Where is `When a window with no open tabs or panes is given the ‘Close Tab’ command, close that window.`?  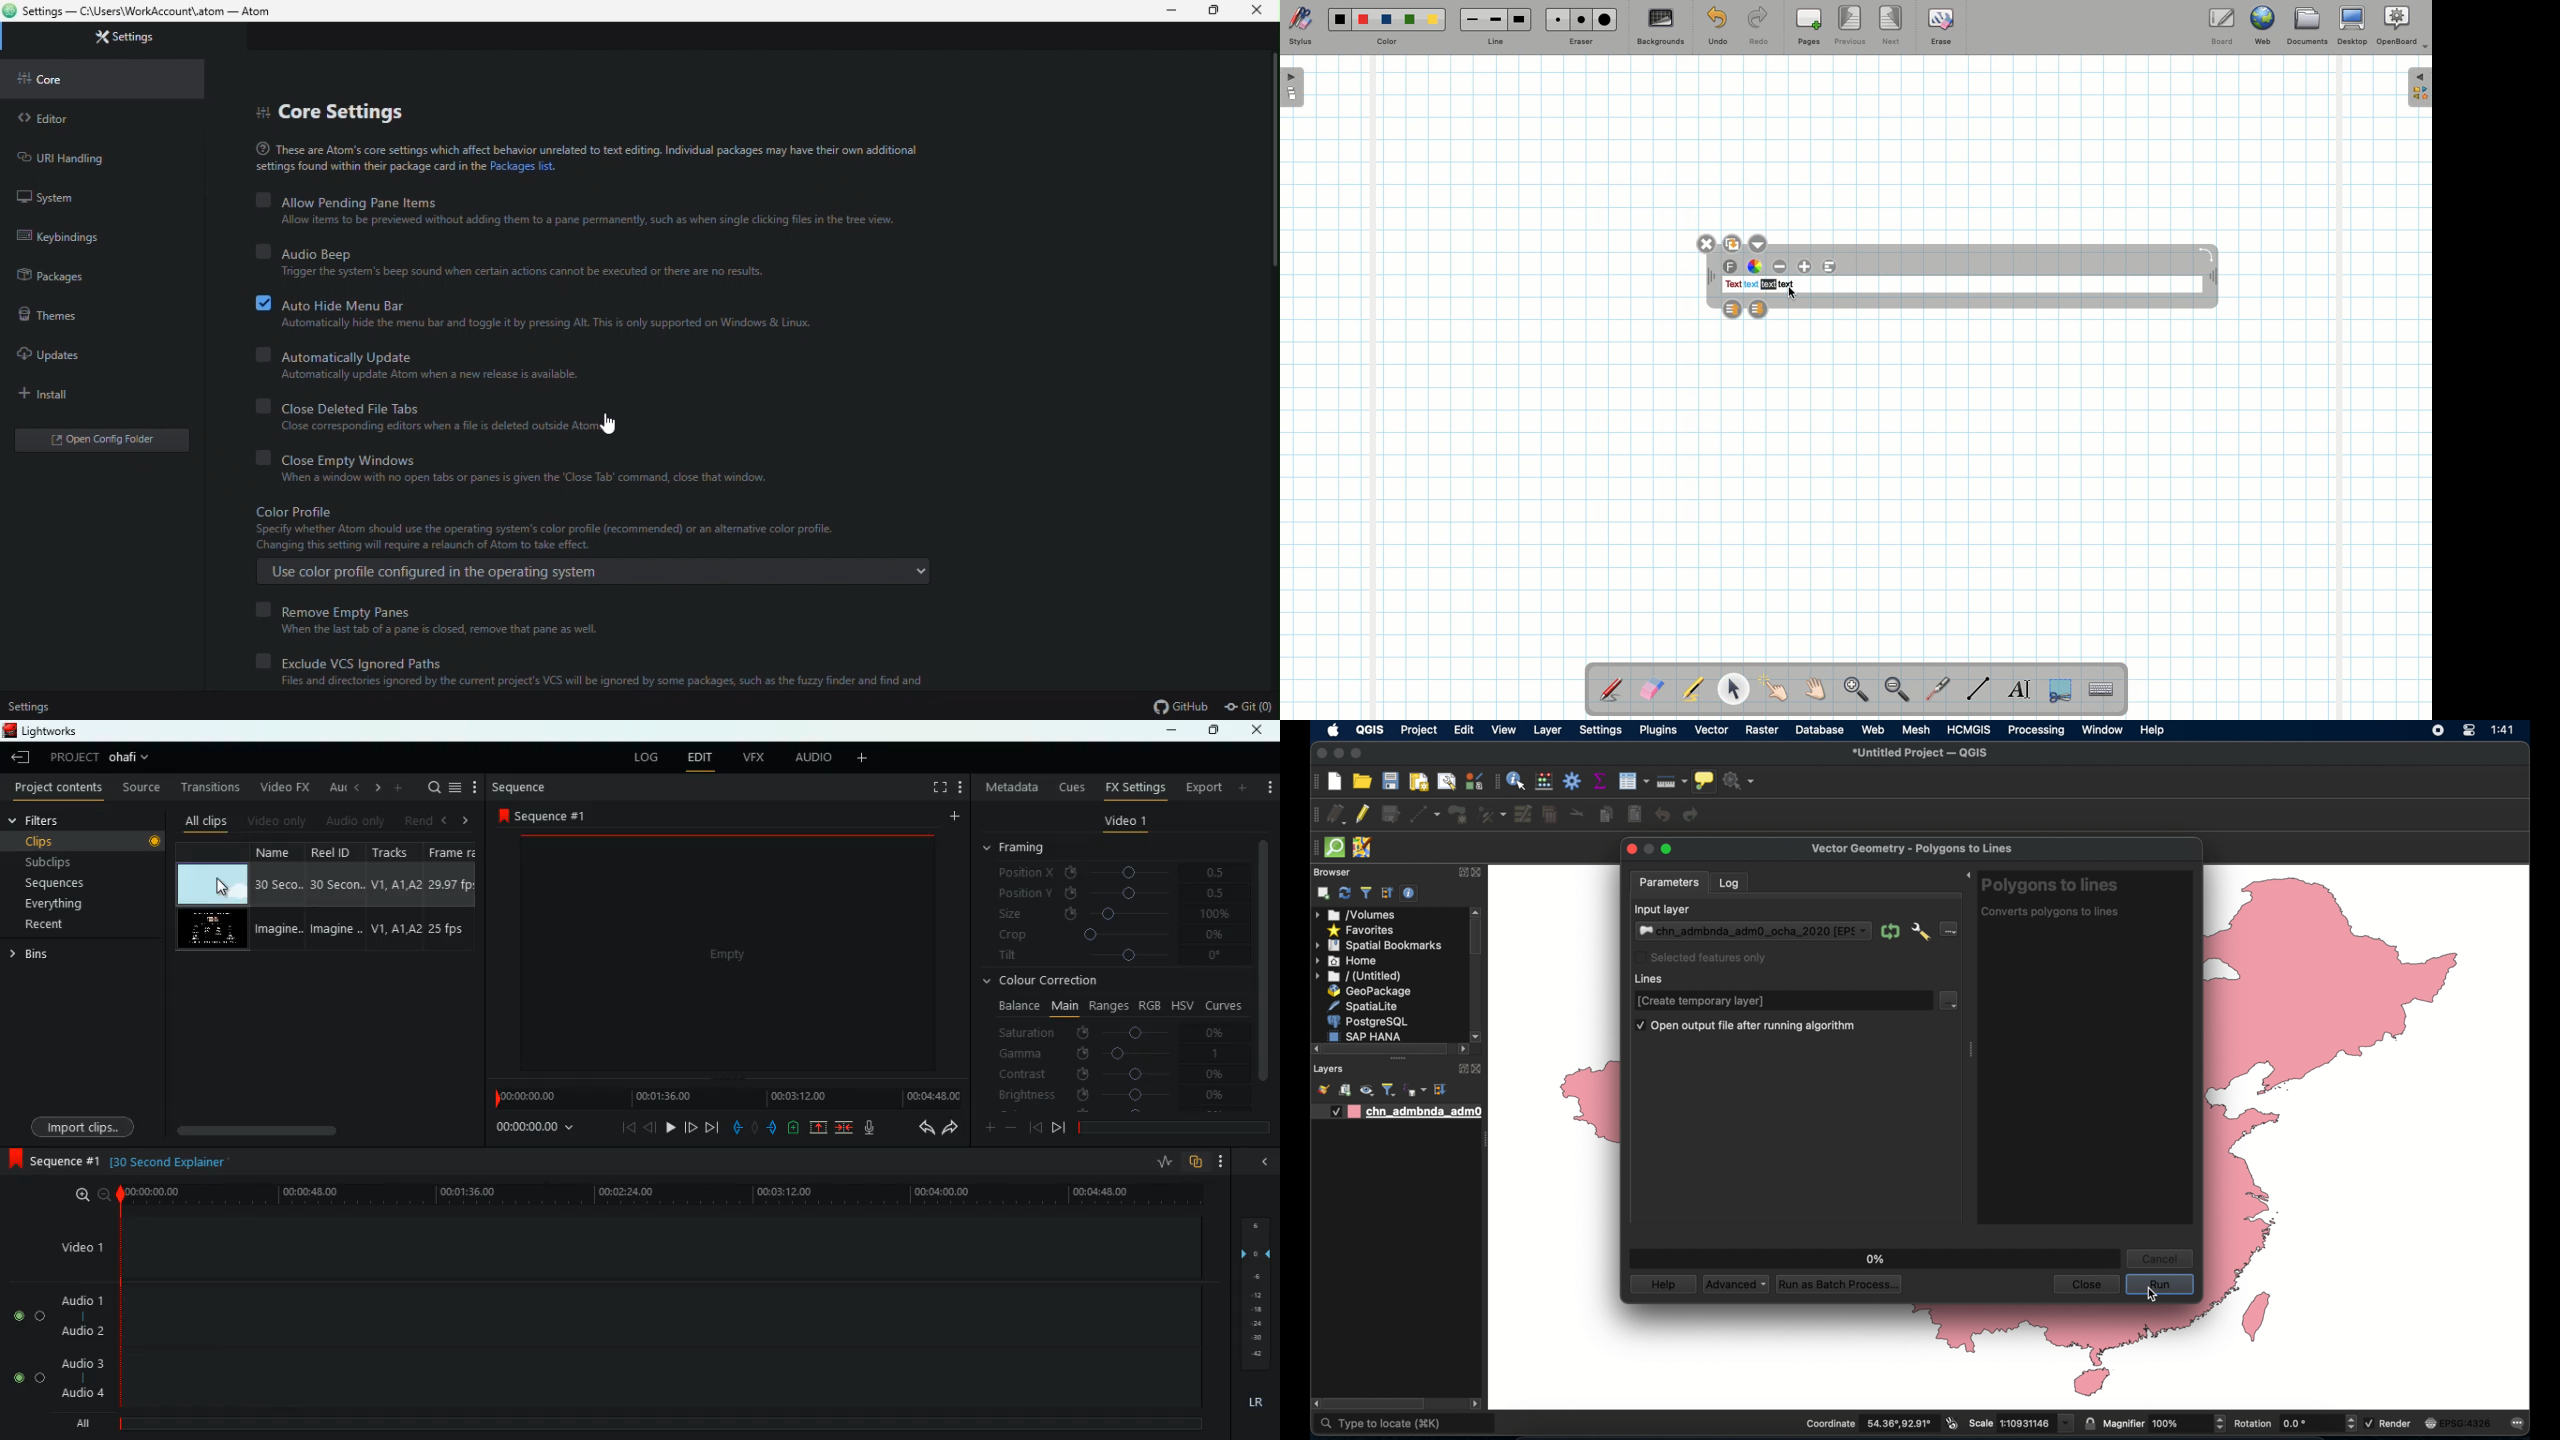 When a window with no open tabs or panes is given the ‘Close Tab’ command, close that window. is located at coordinates (508, 477).